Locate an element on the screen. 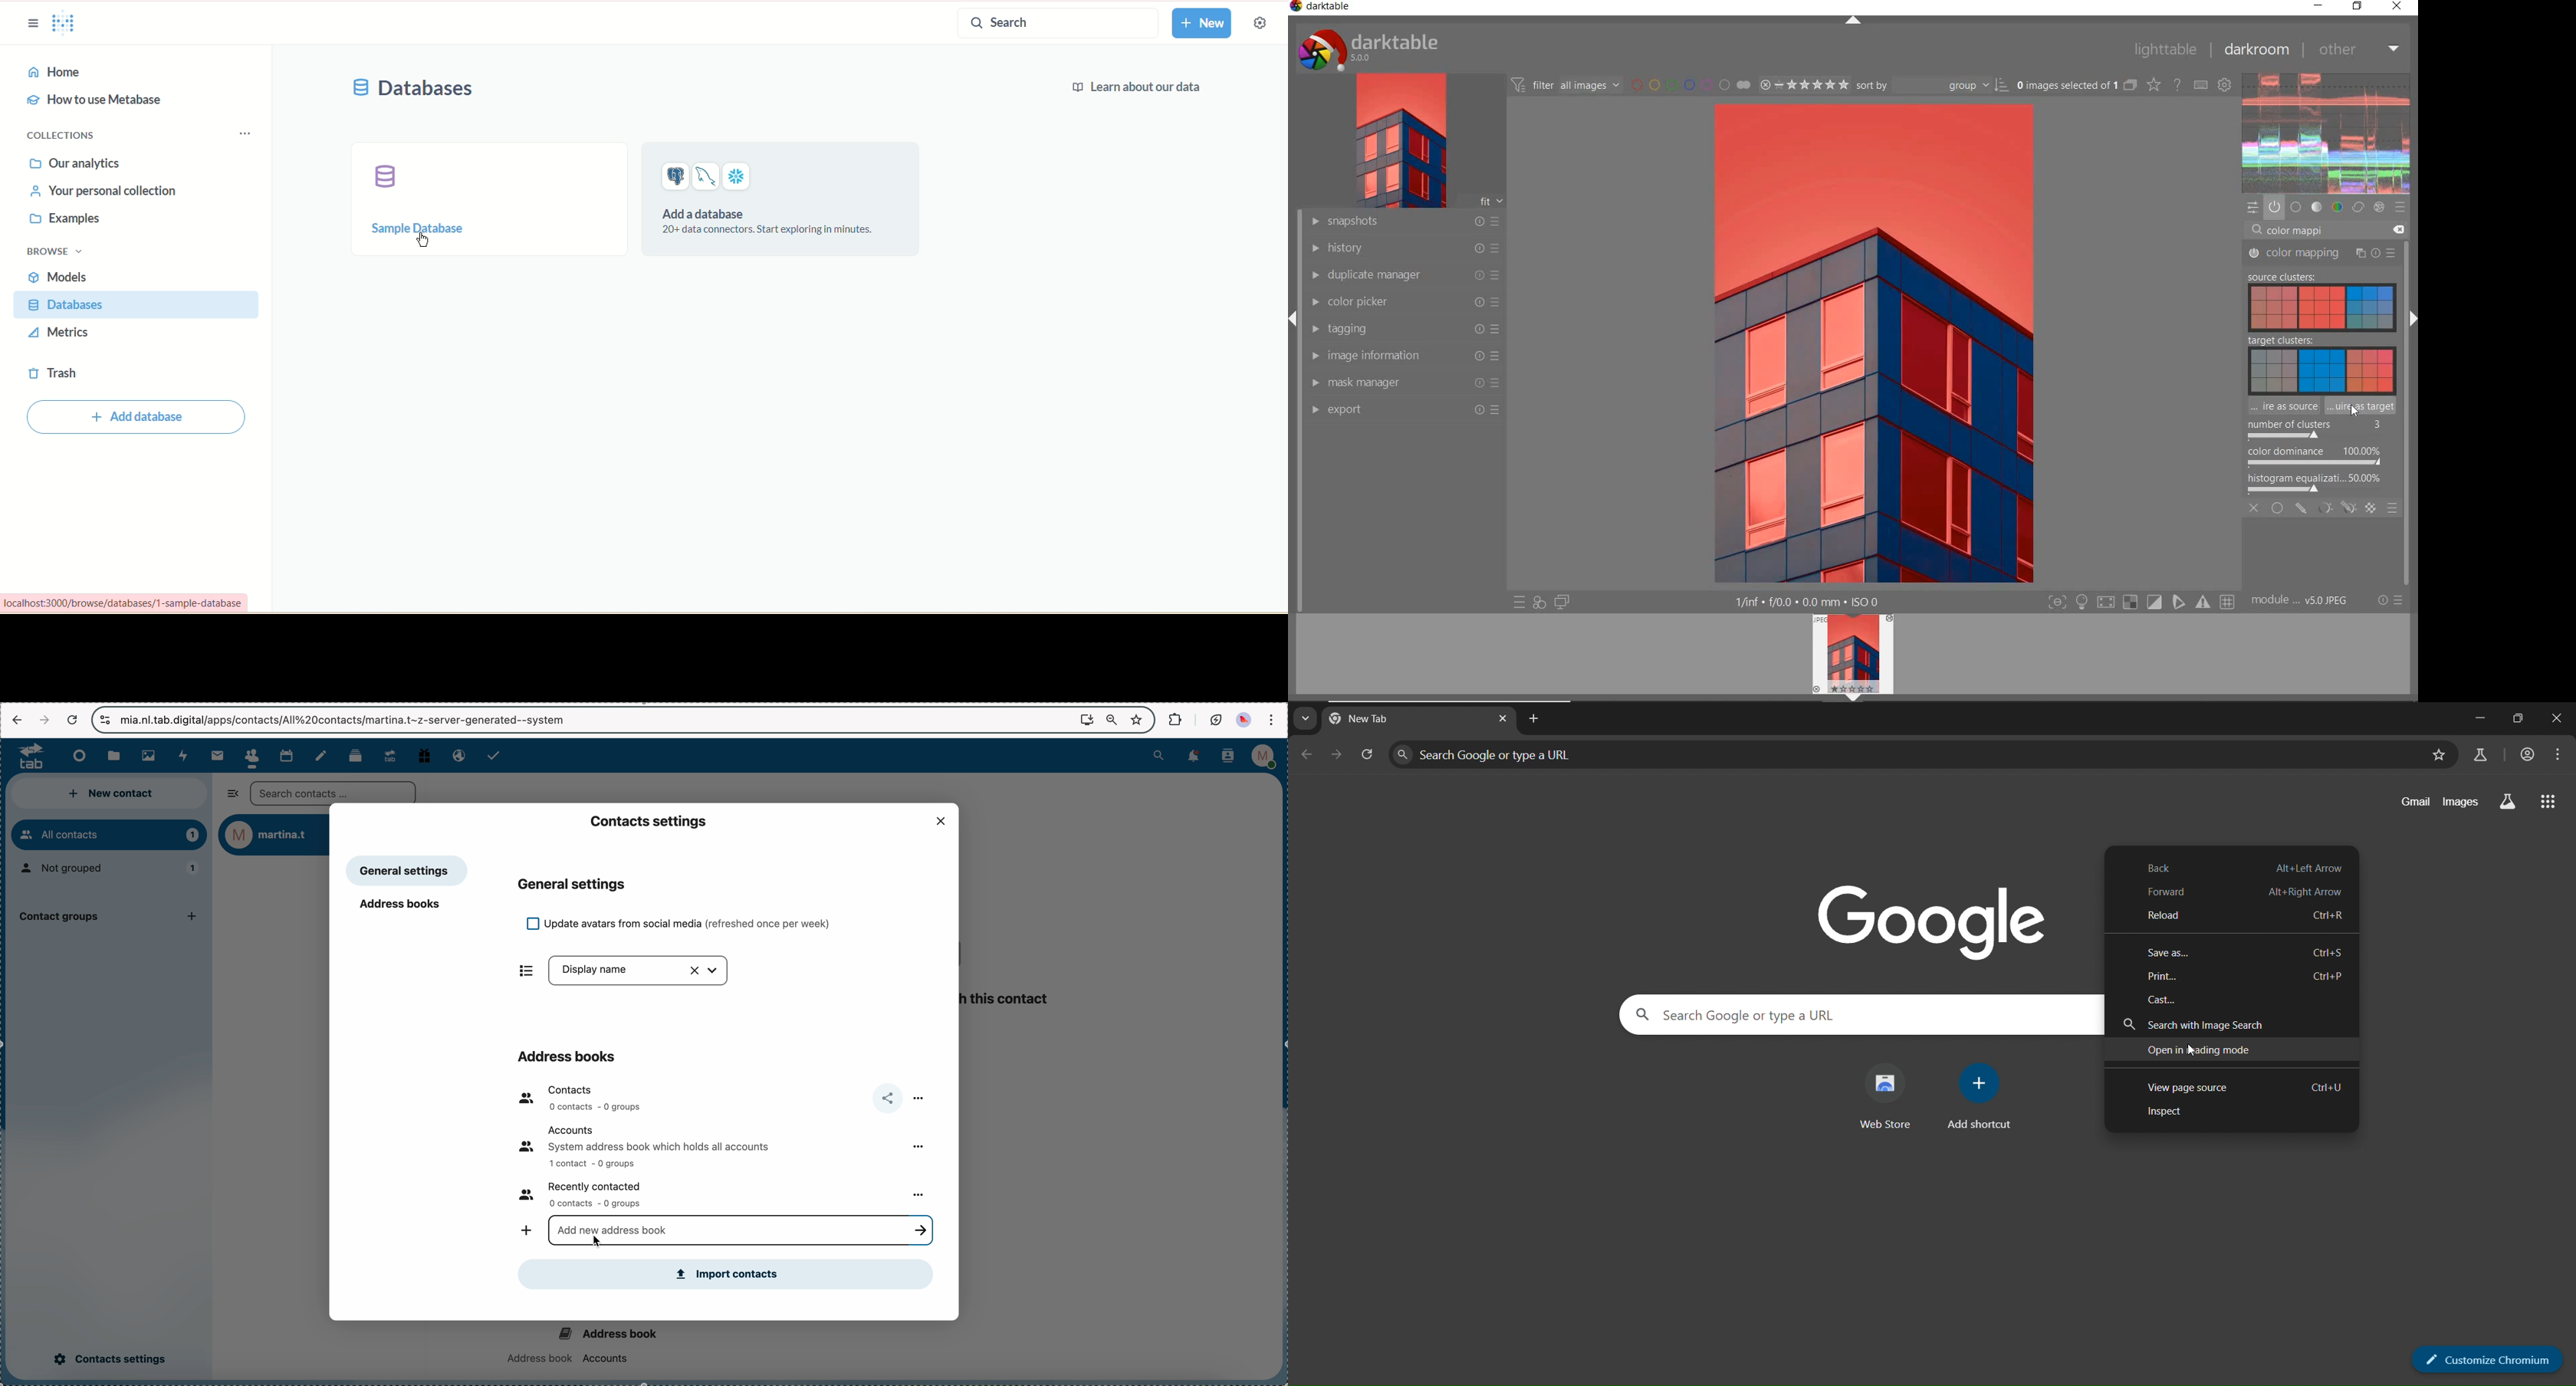  inspect is located at coordinates (2174, 1111).